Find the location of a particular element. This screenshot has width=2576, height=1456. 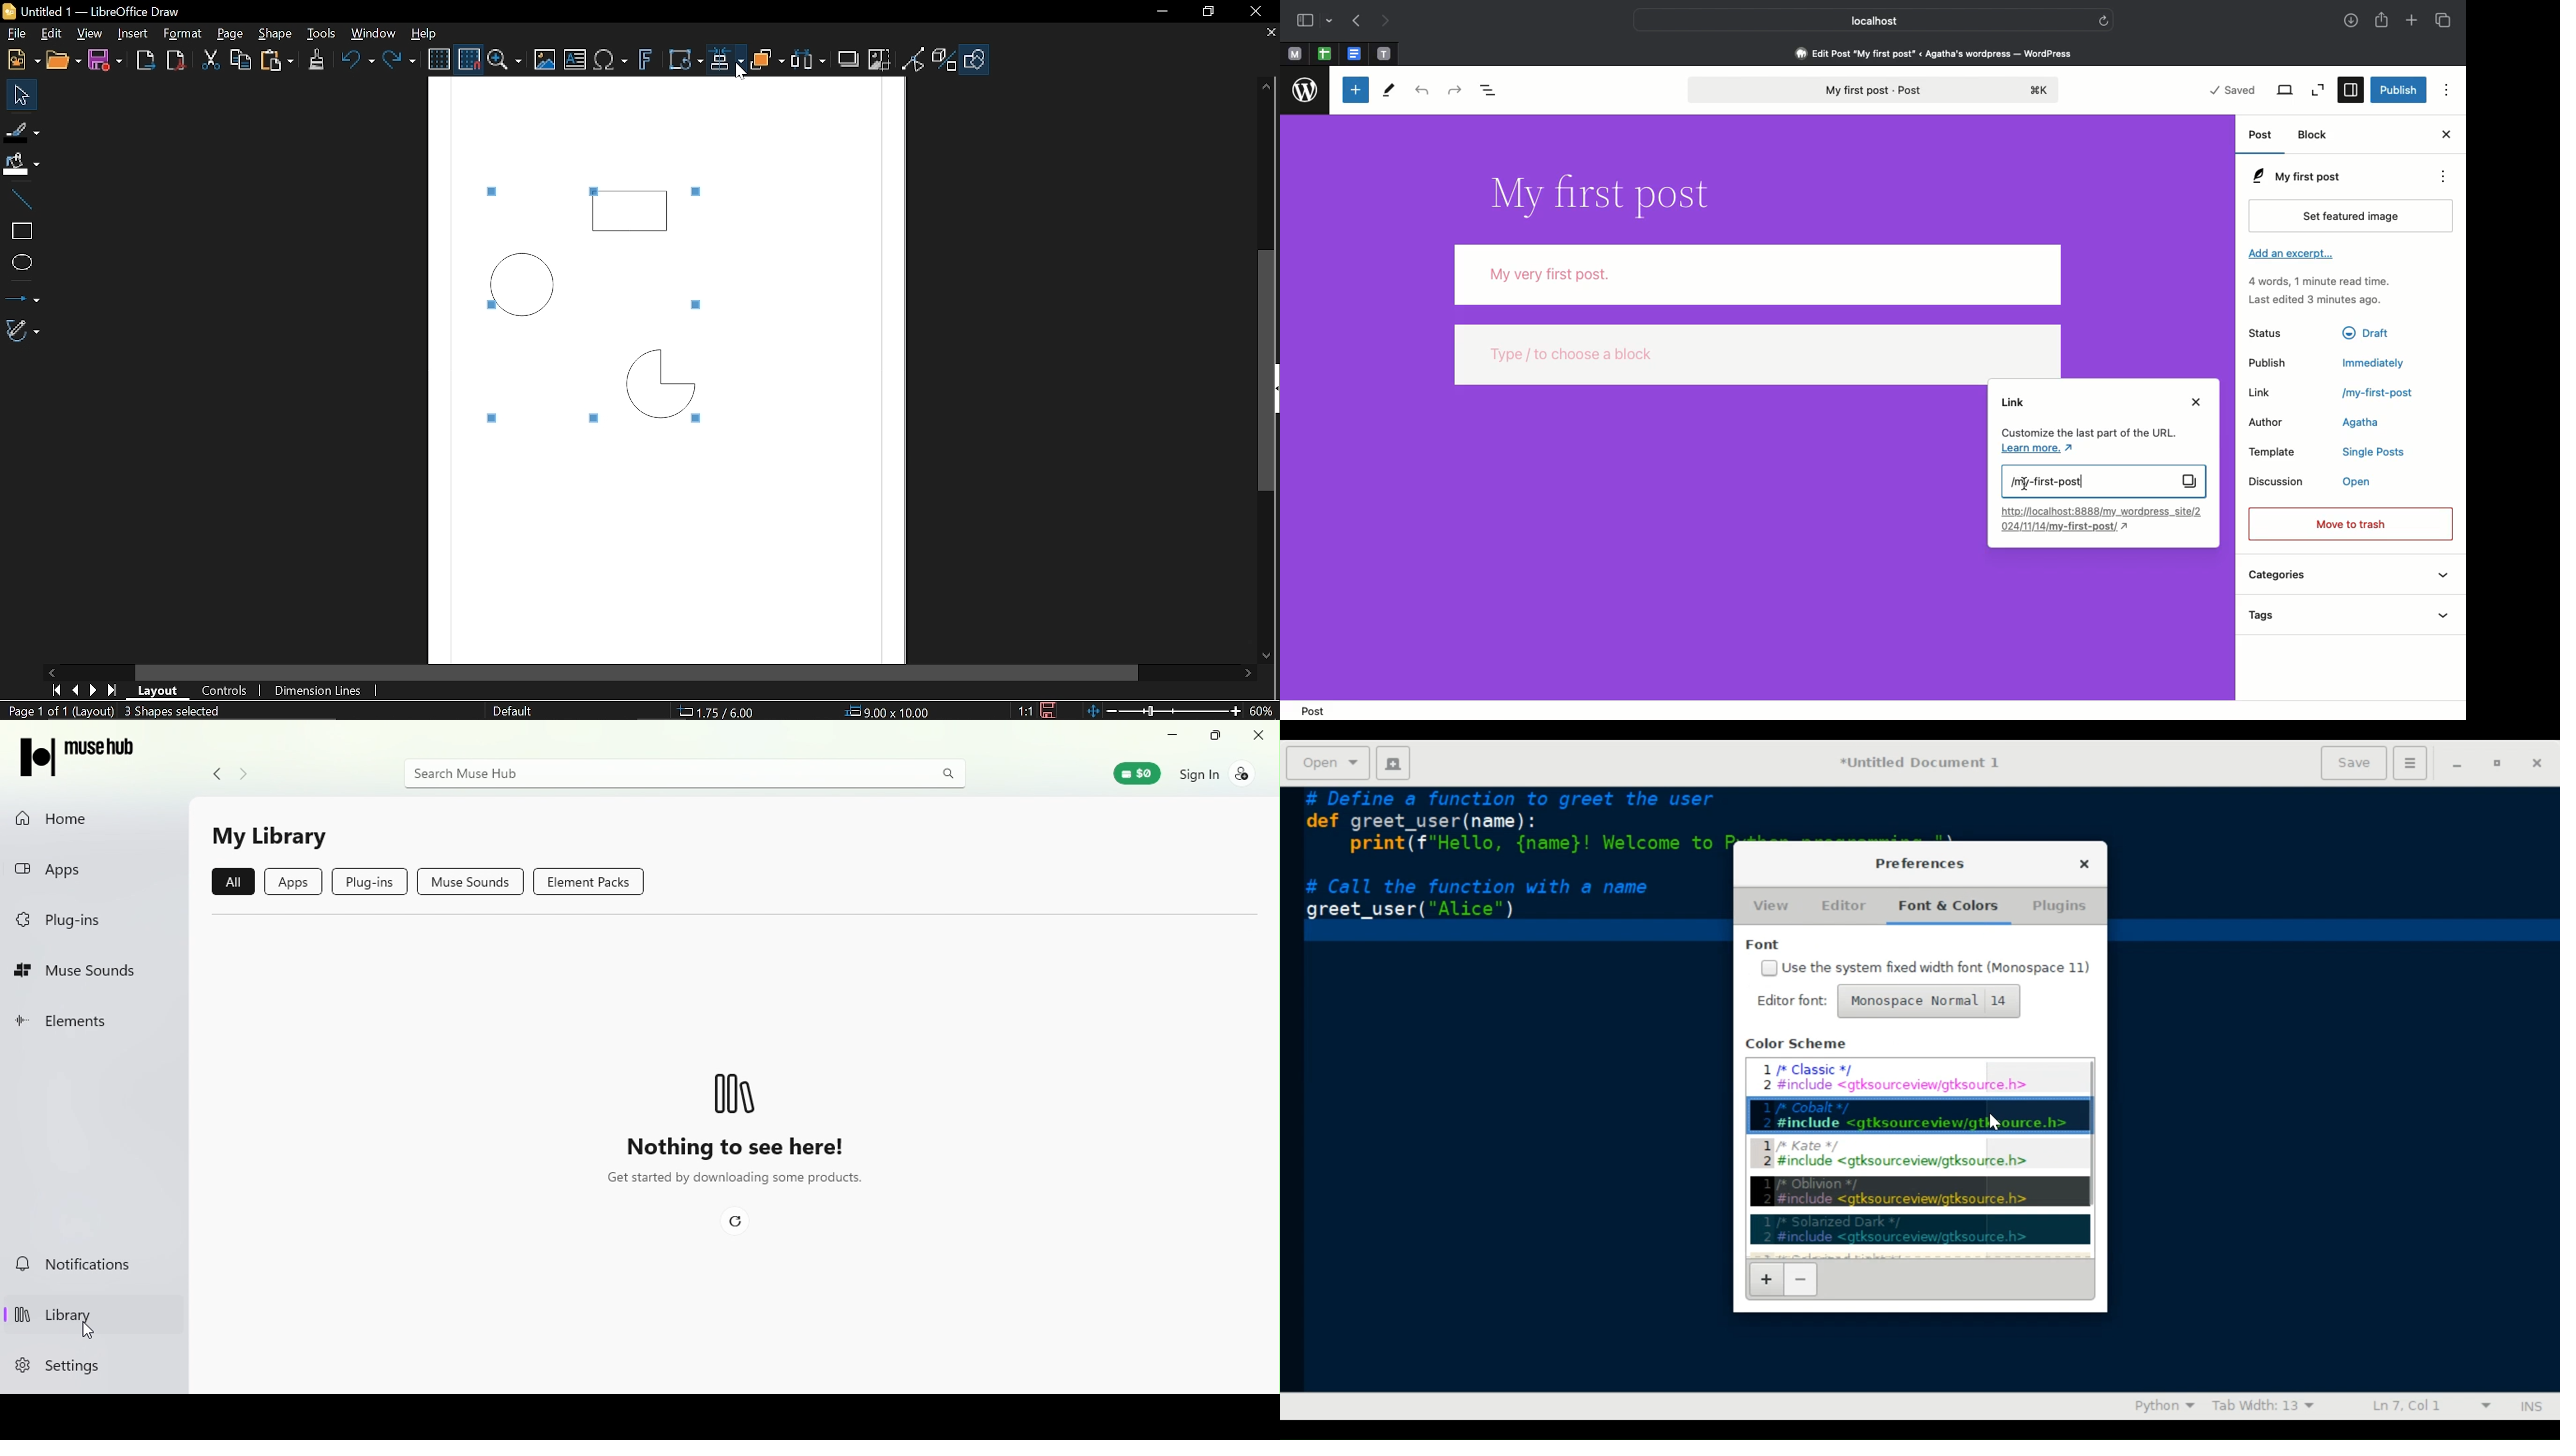

View is located at coordinates (87, 35).